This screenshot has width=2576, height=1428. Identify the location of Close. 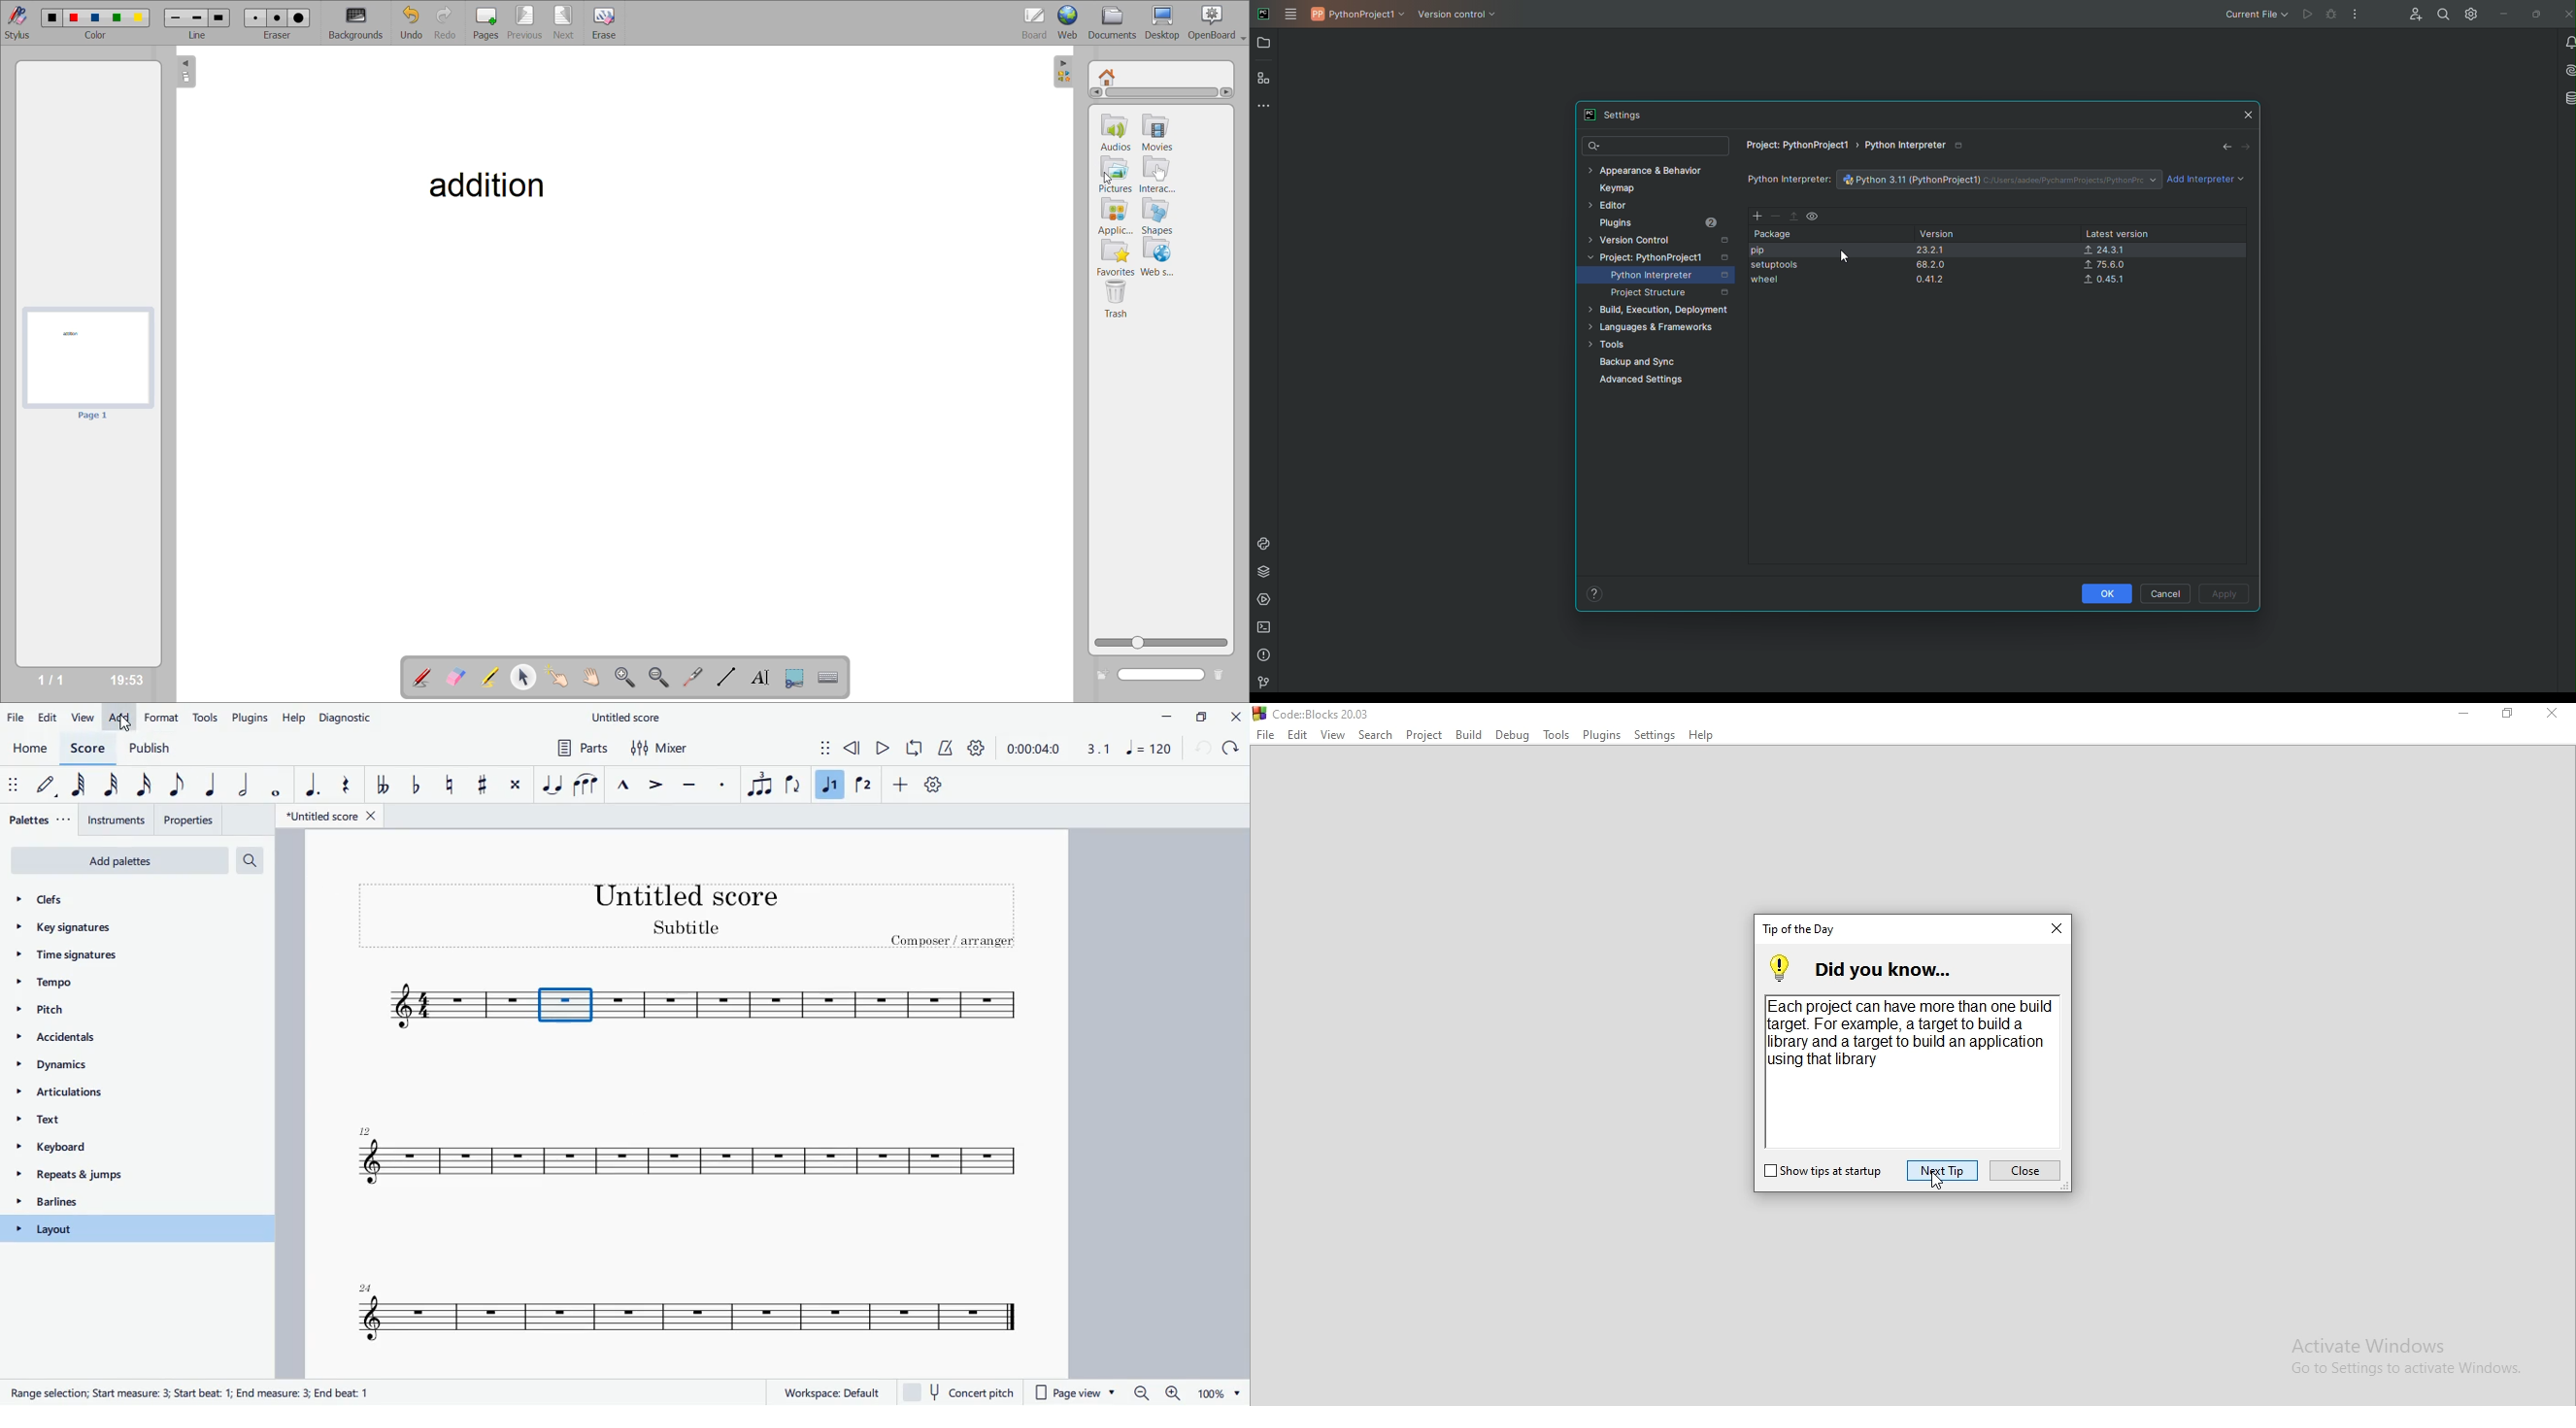
(2566, 13).